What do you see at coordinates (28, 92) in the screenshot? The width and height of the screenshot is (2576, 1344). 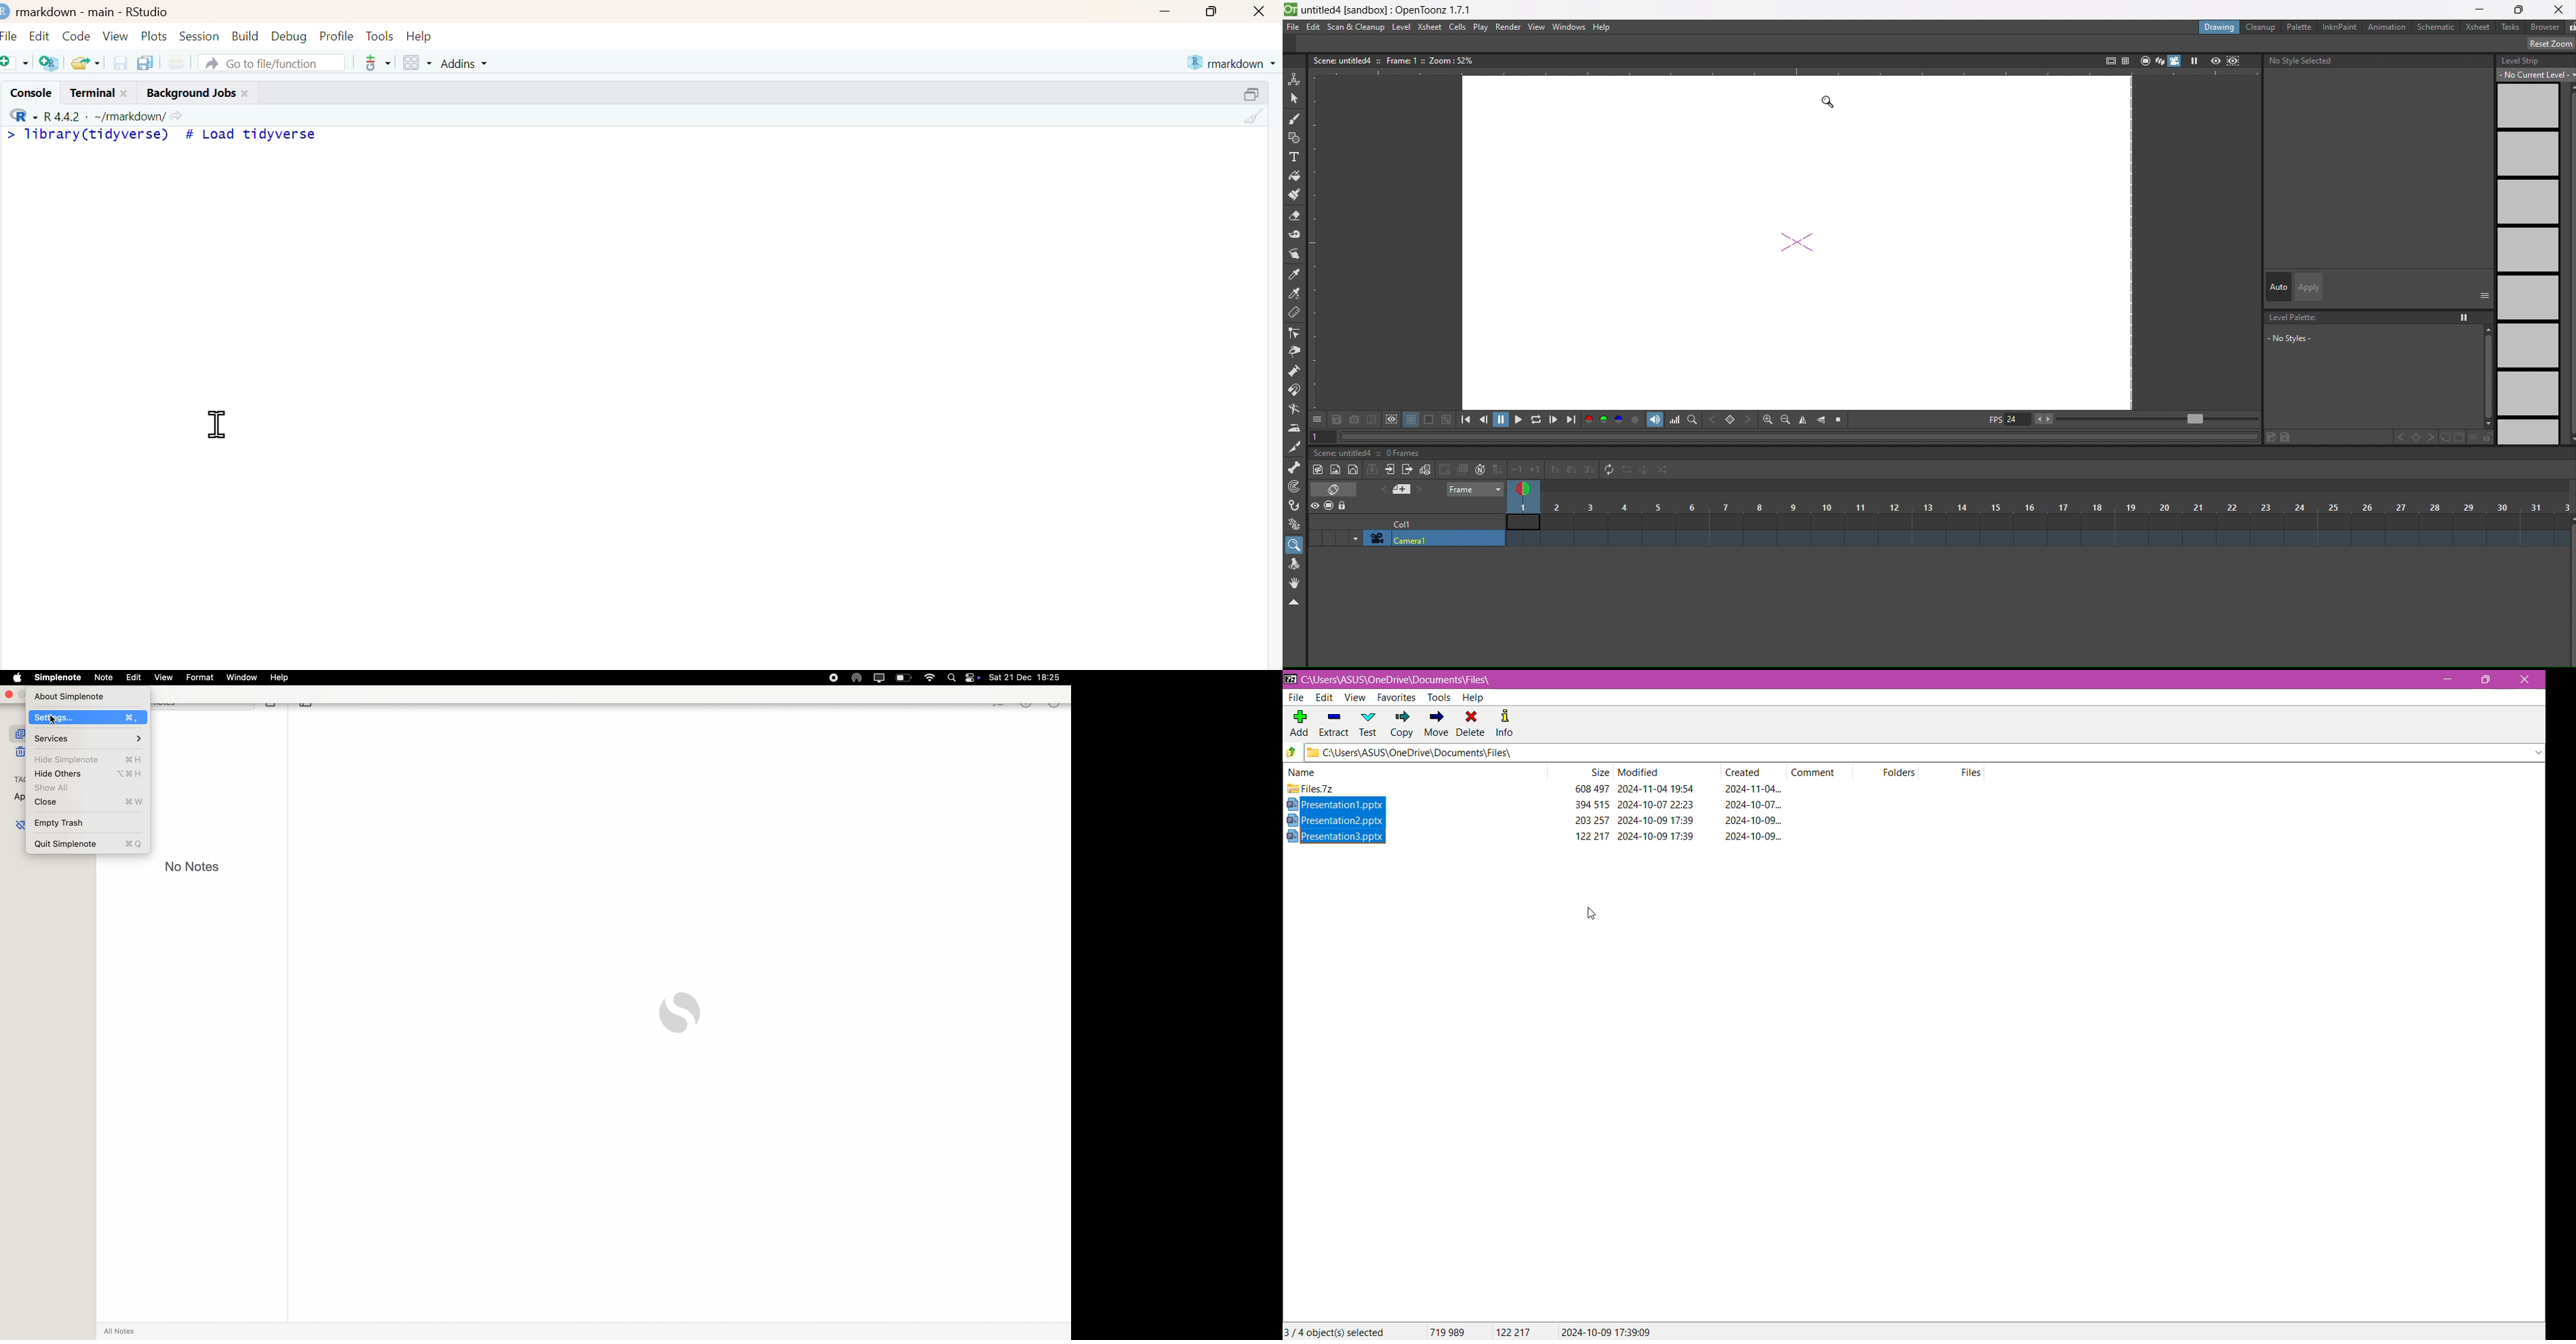 I see `Console` at bounding box center [28, 92].